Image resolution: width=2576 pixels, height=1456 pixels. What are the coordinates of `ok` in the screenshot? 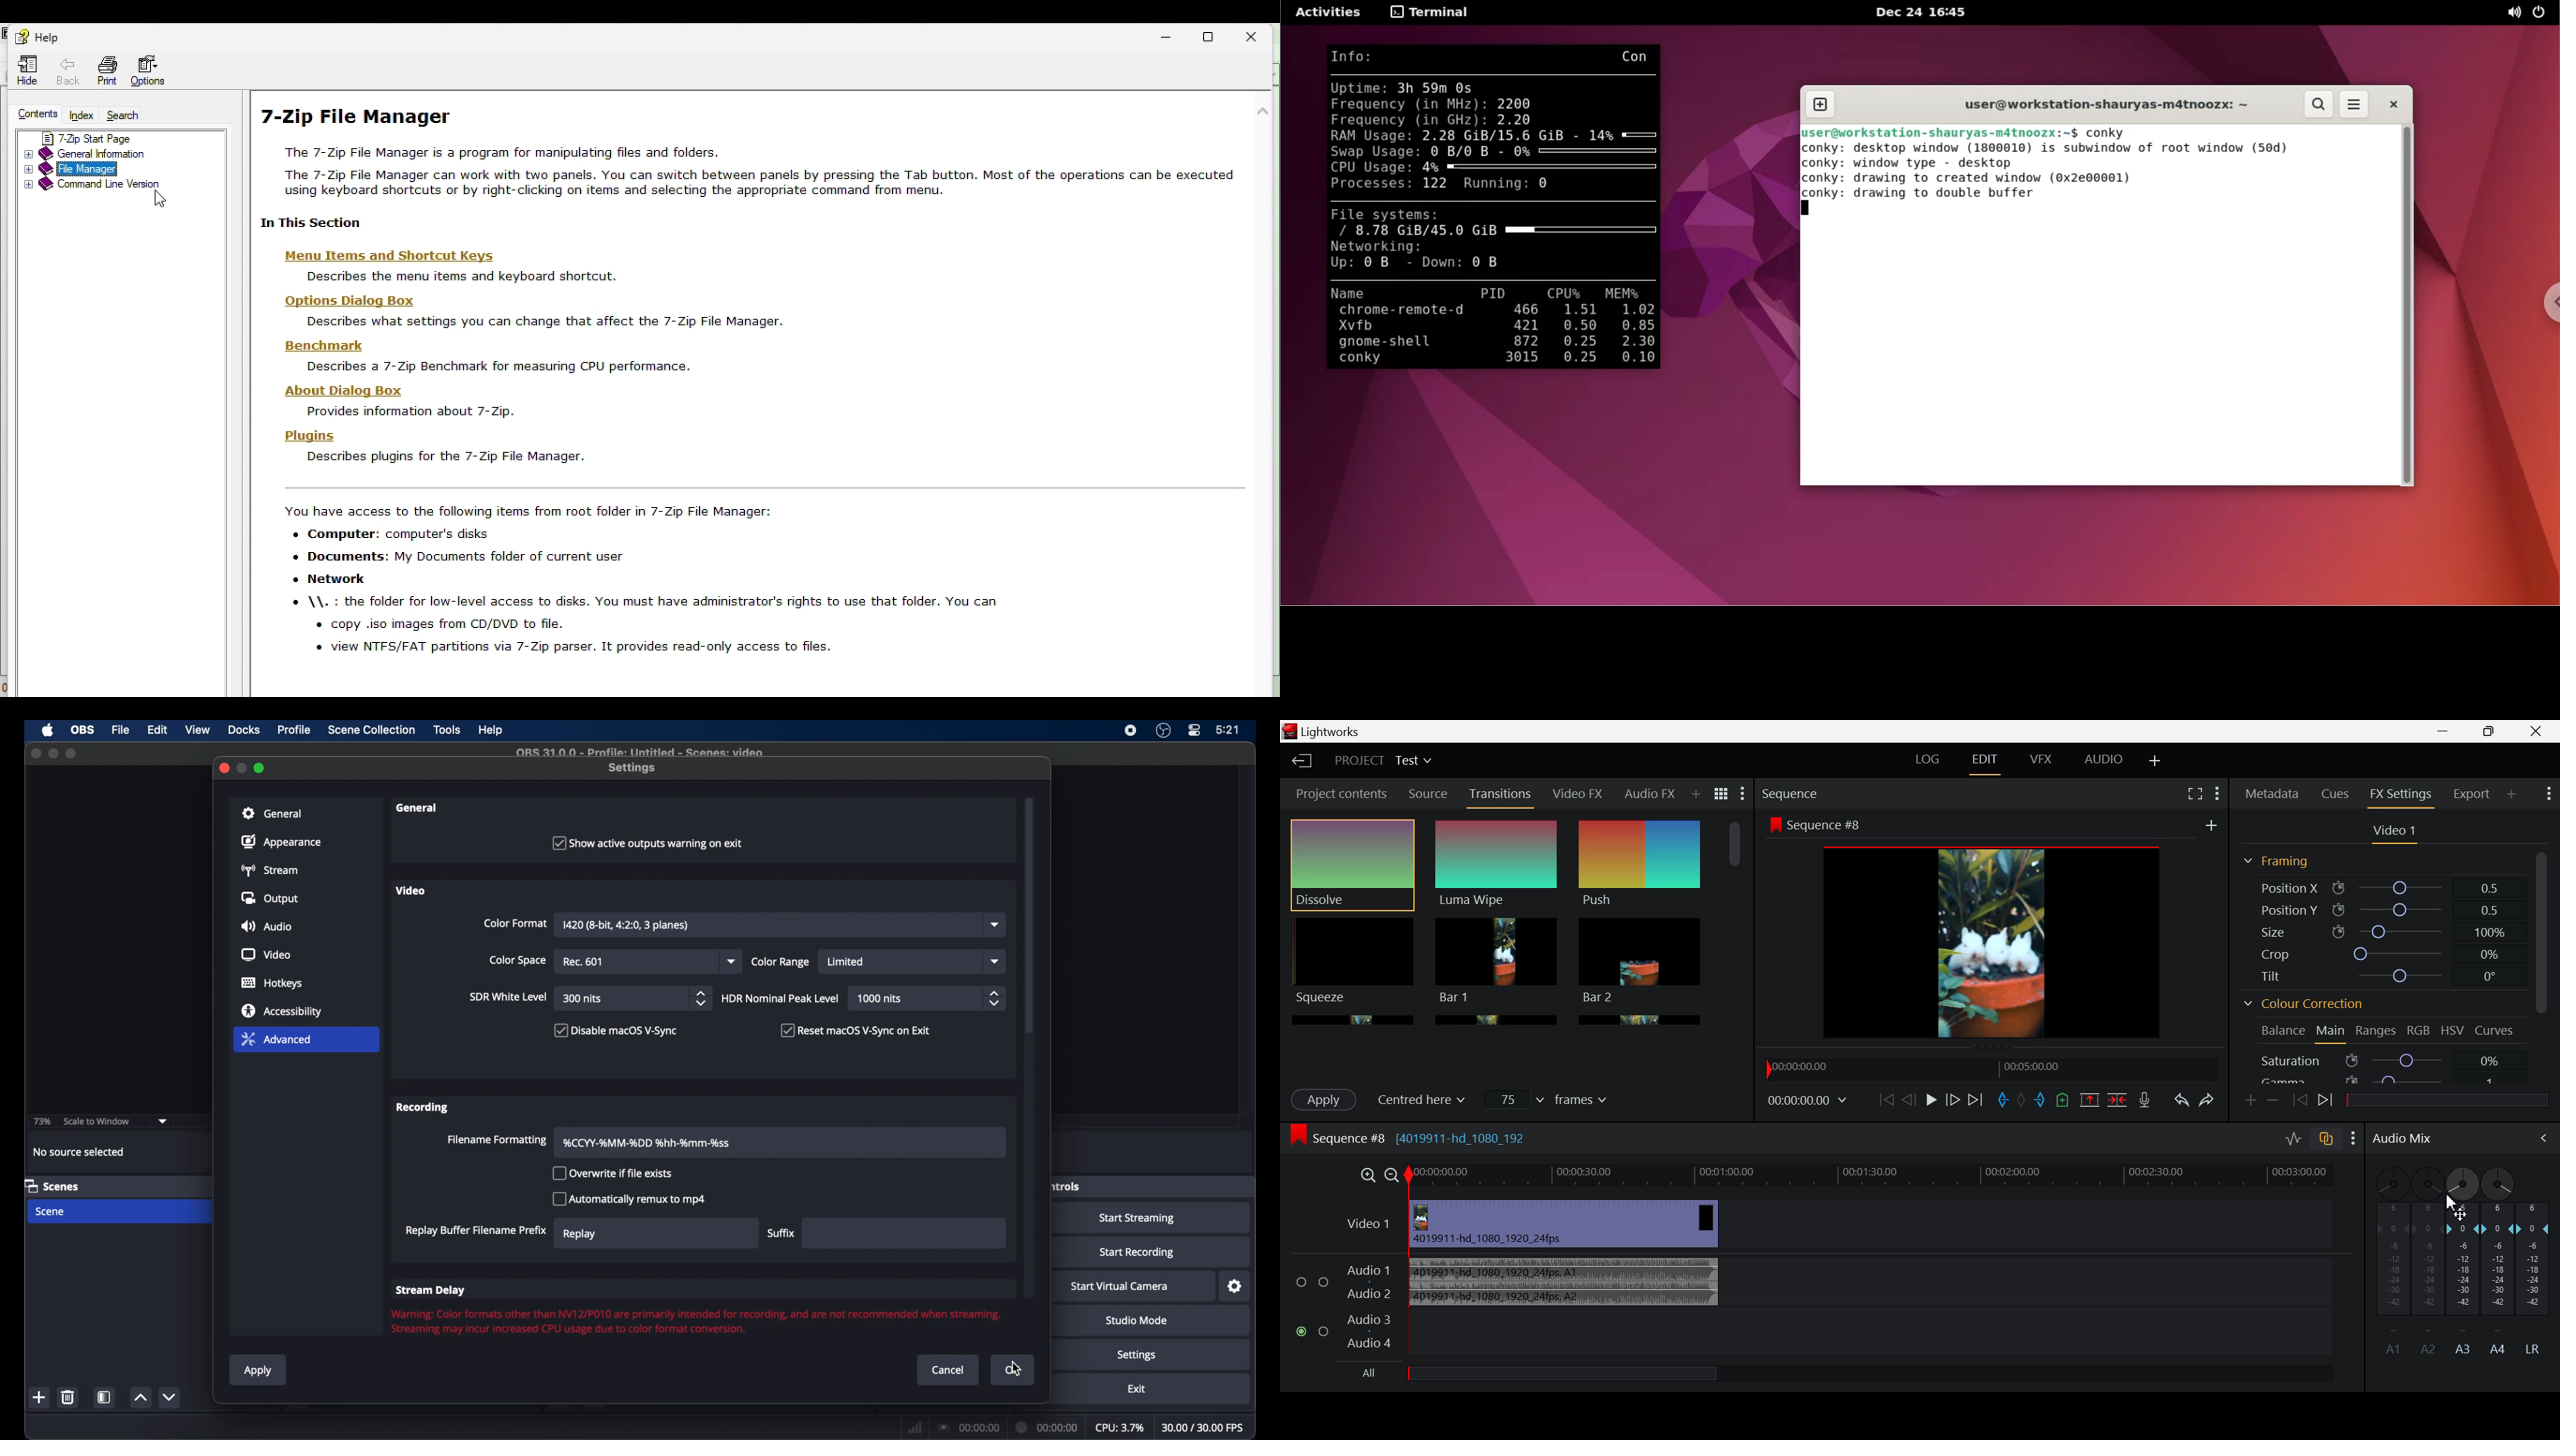 It's located at (1013, 1370).